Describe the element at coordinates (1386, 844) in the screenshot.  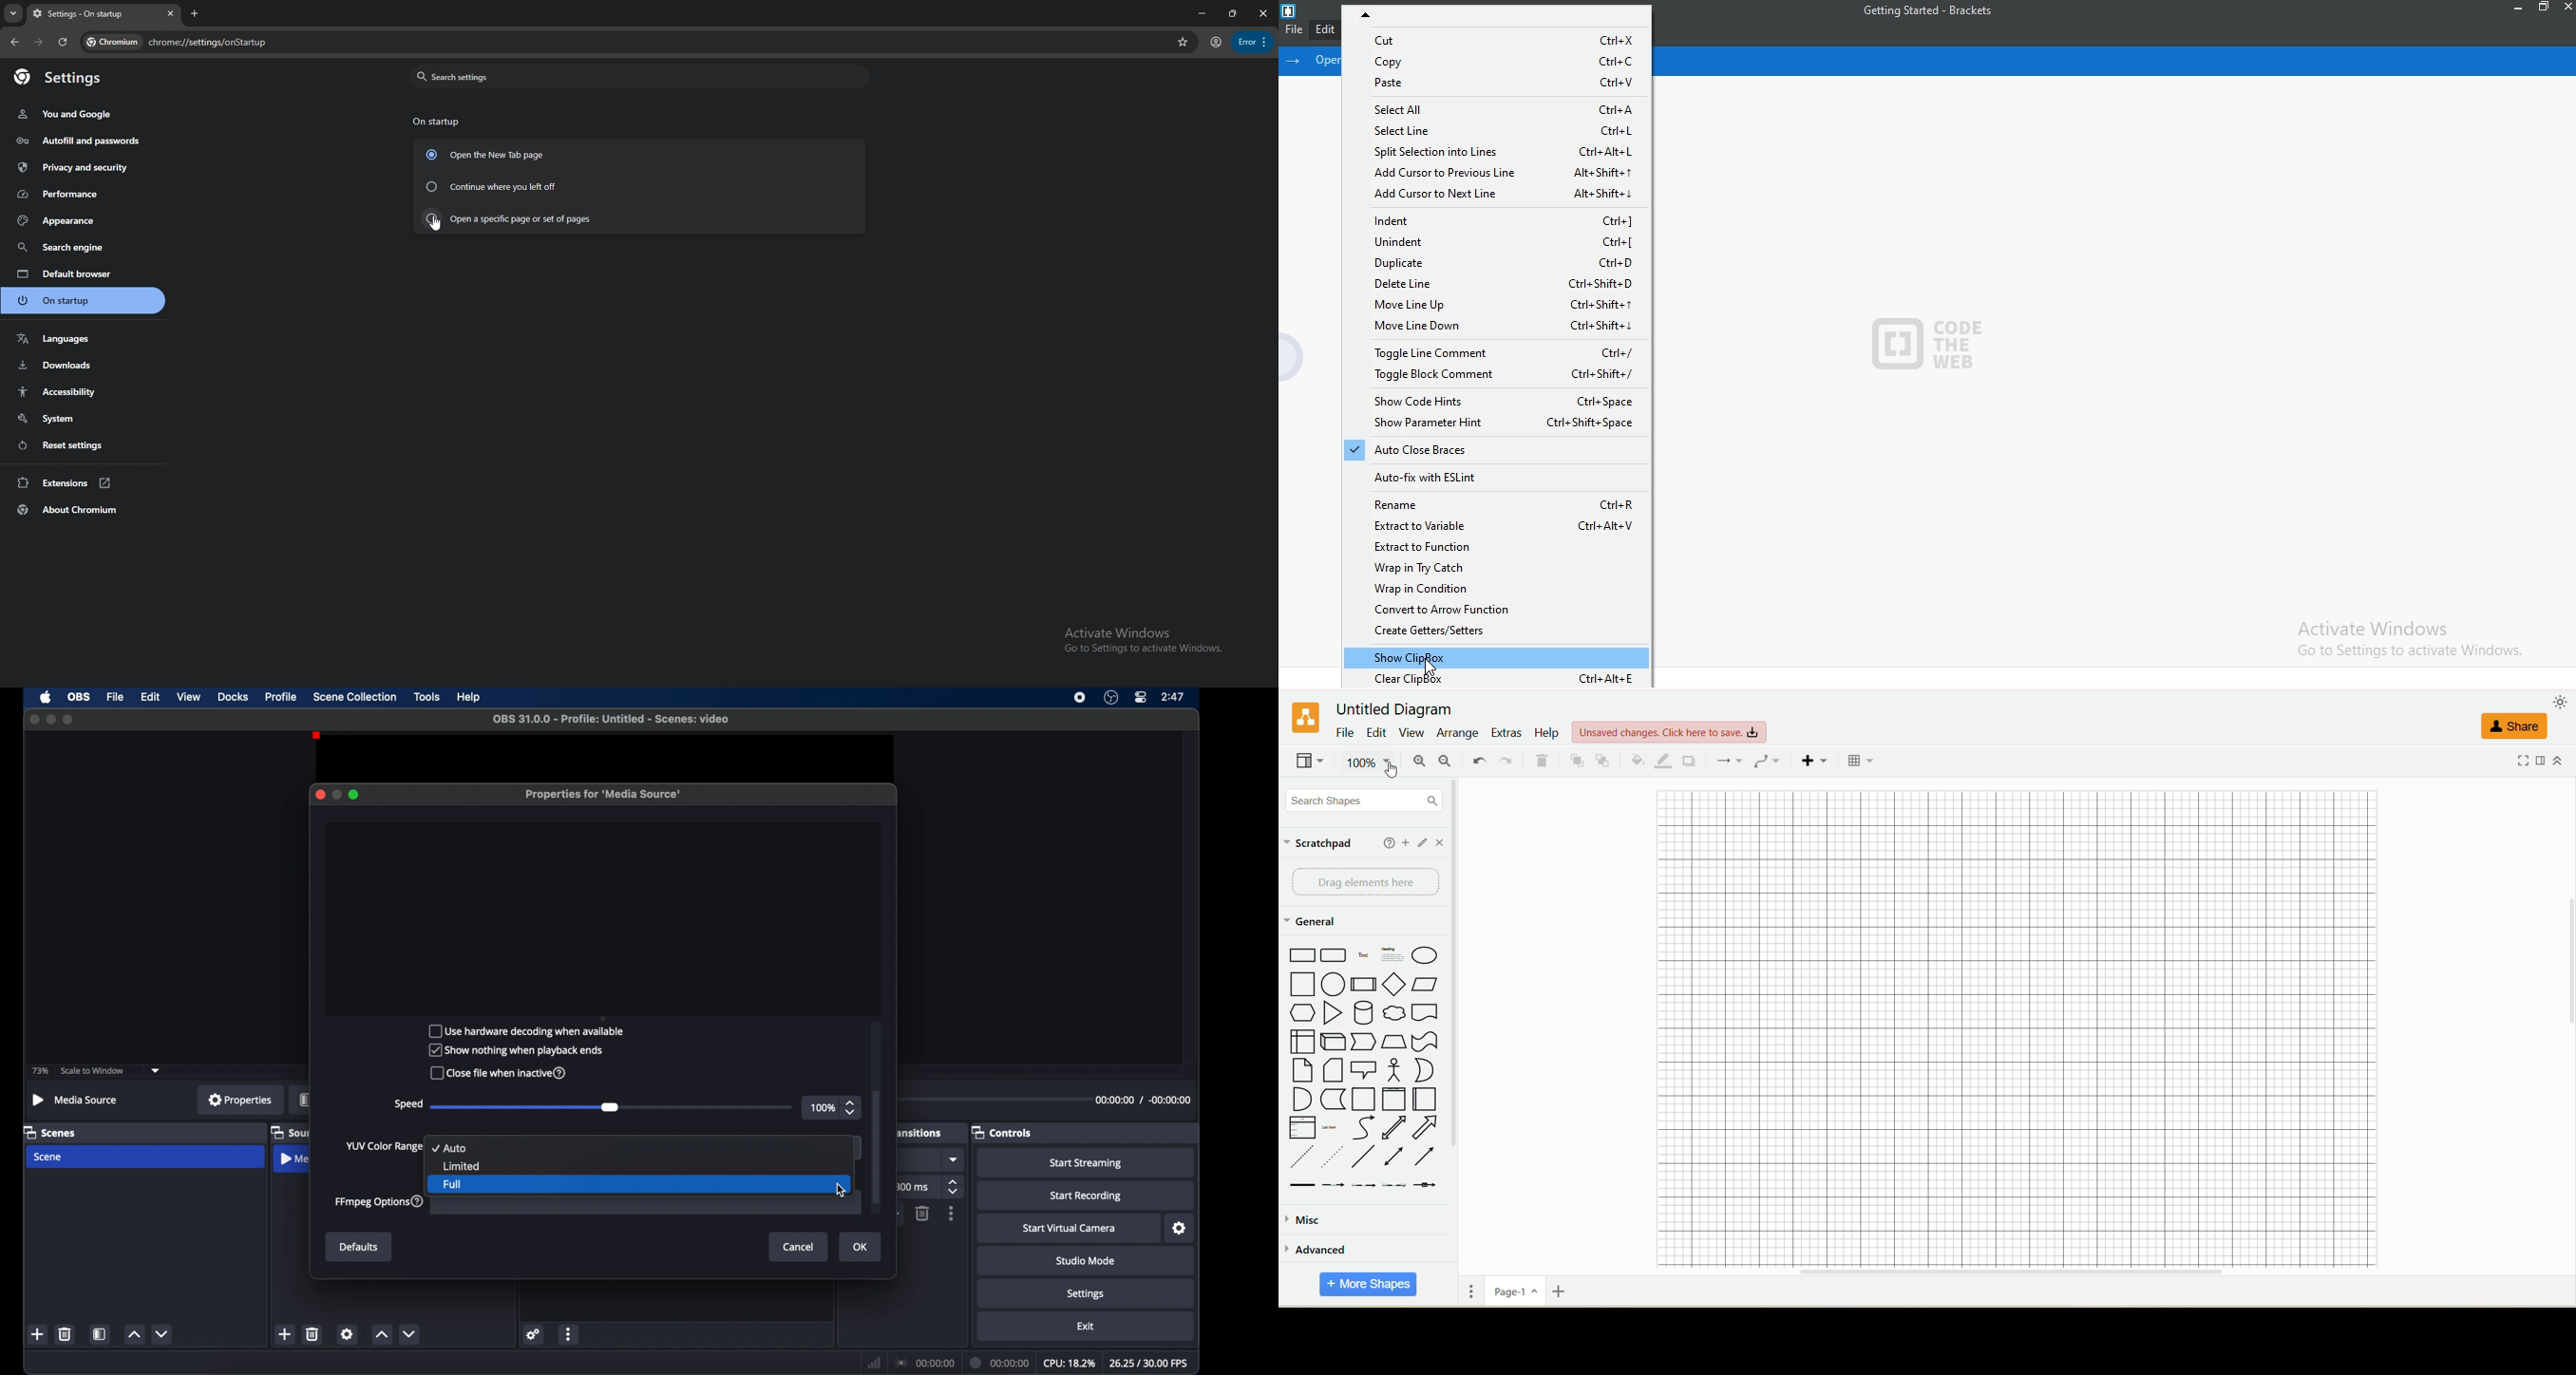
I see `help` at that location.